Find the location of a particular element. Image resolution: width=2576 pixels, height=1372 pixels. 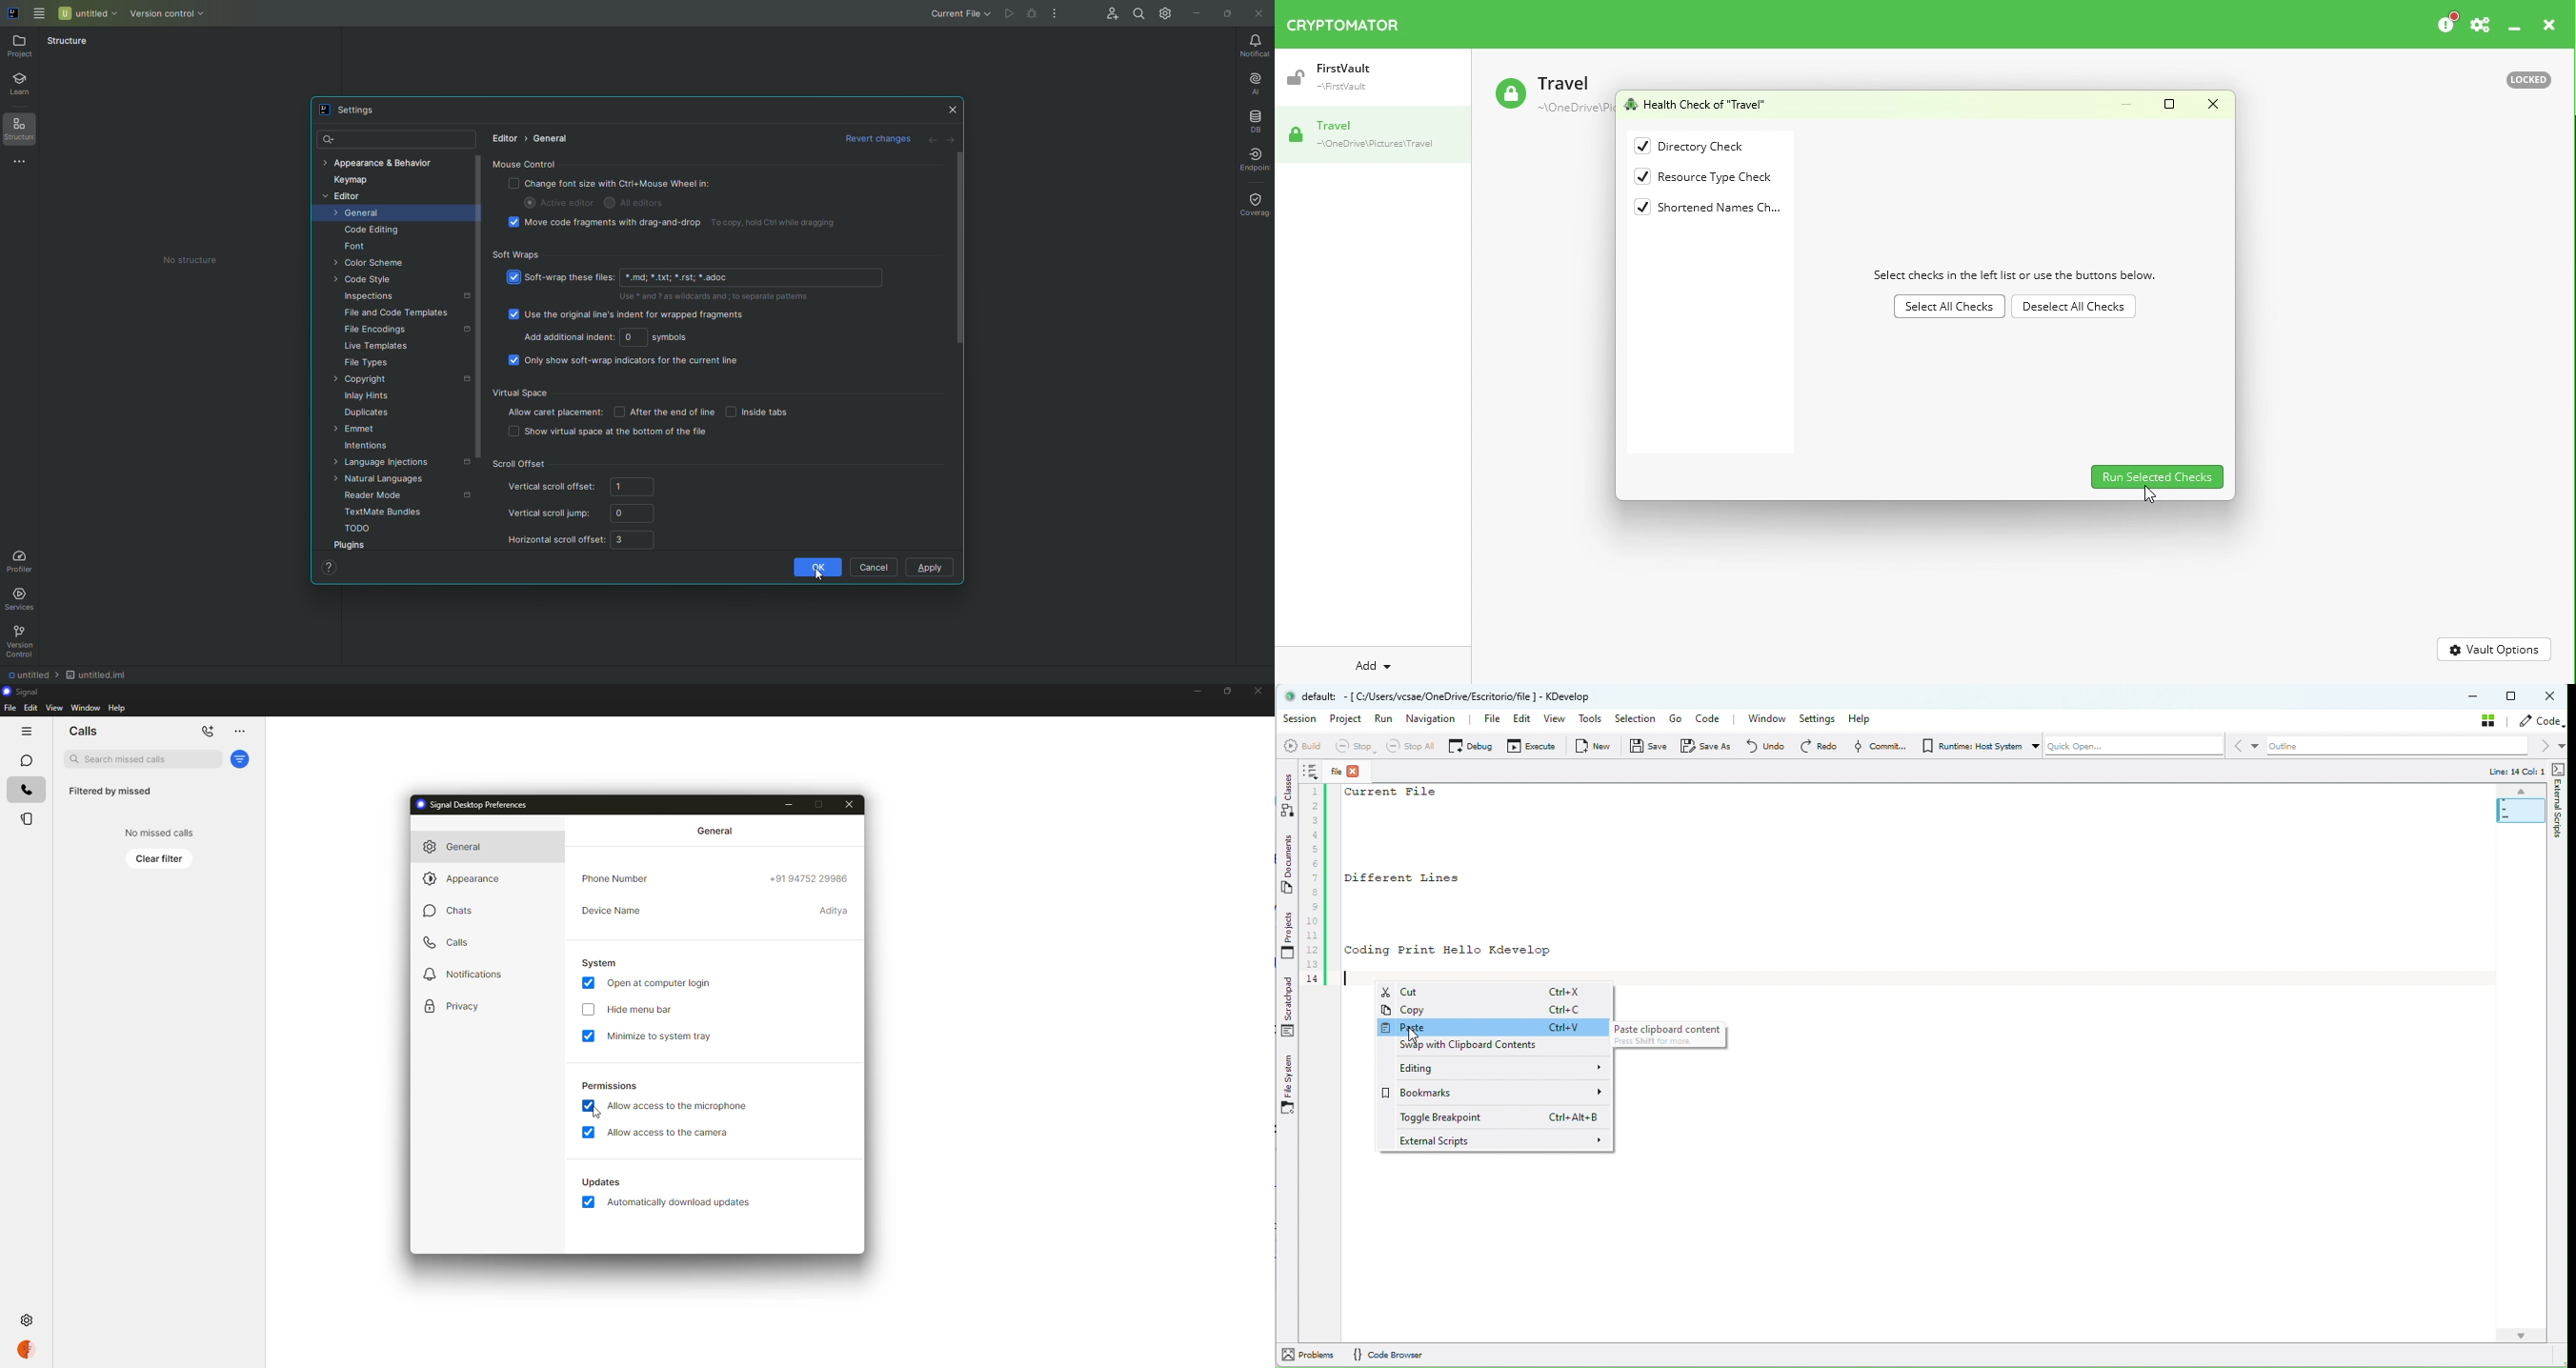

privacy is located at coordinates (456, 1007).